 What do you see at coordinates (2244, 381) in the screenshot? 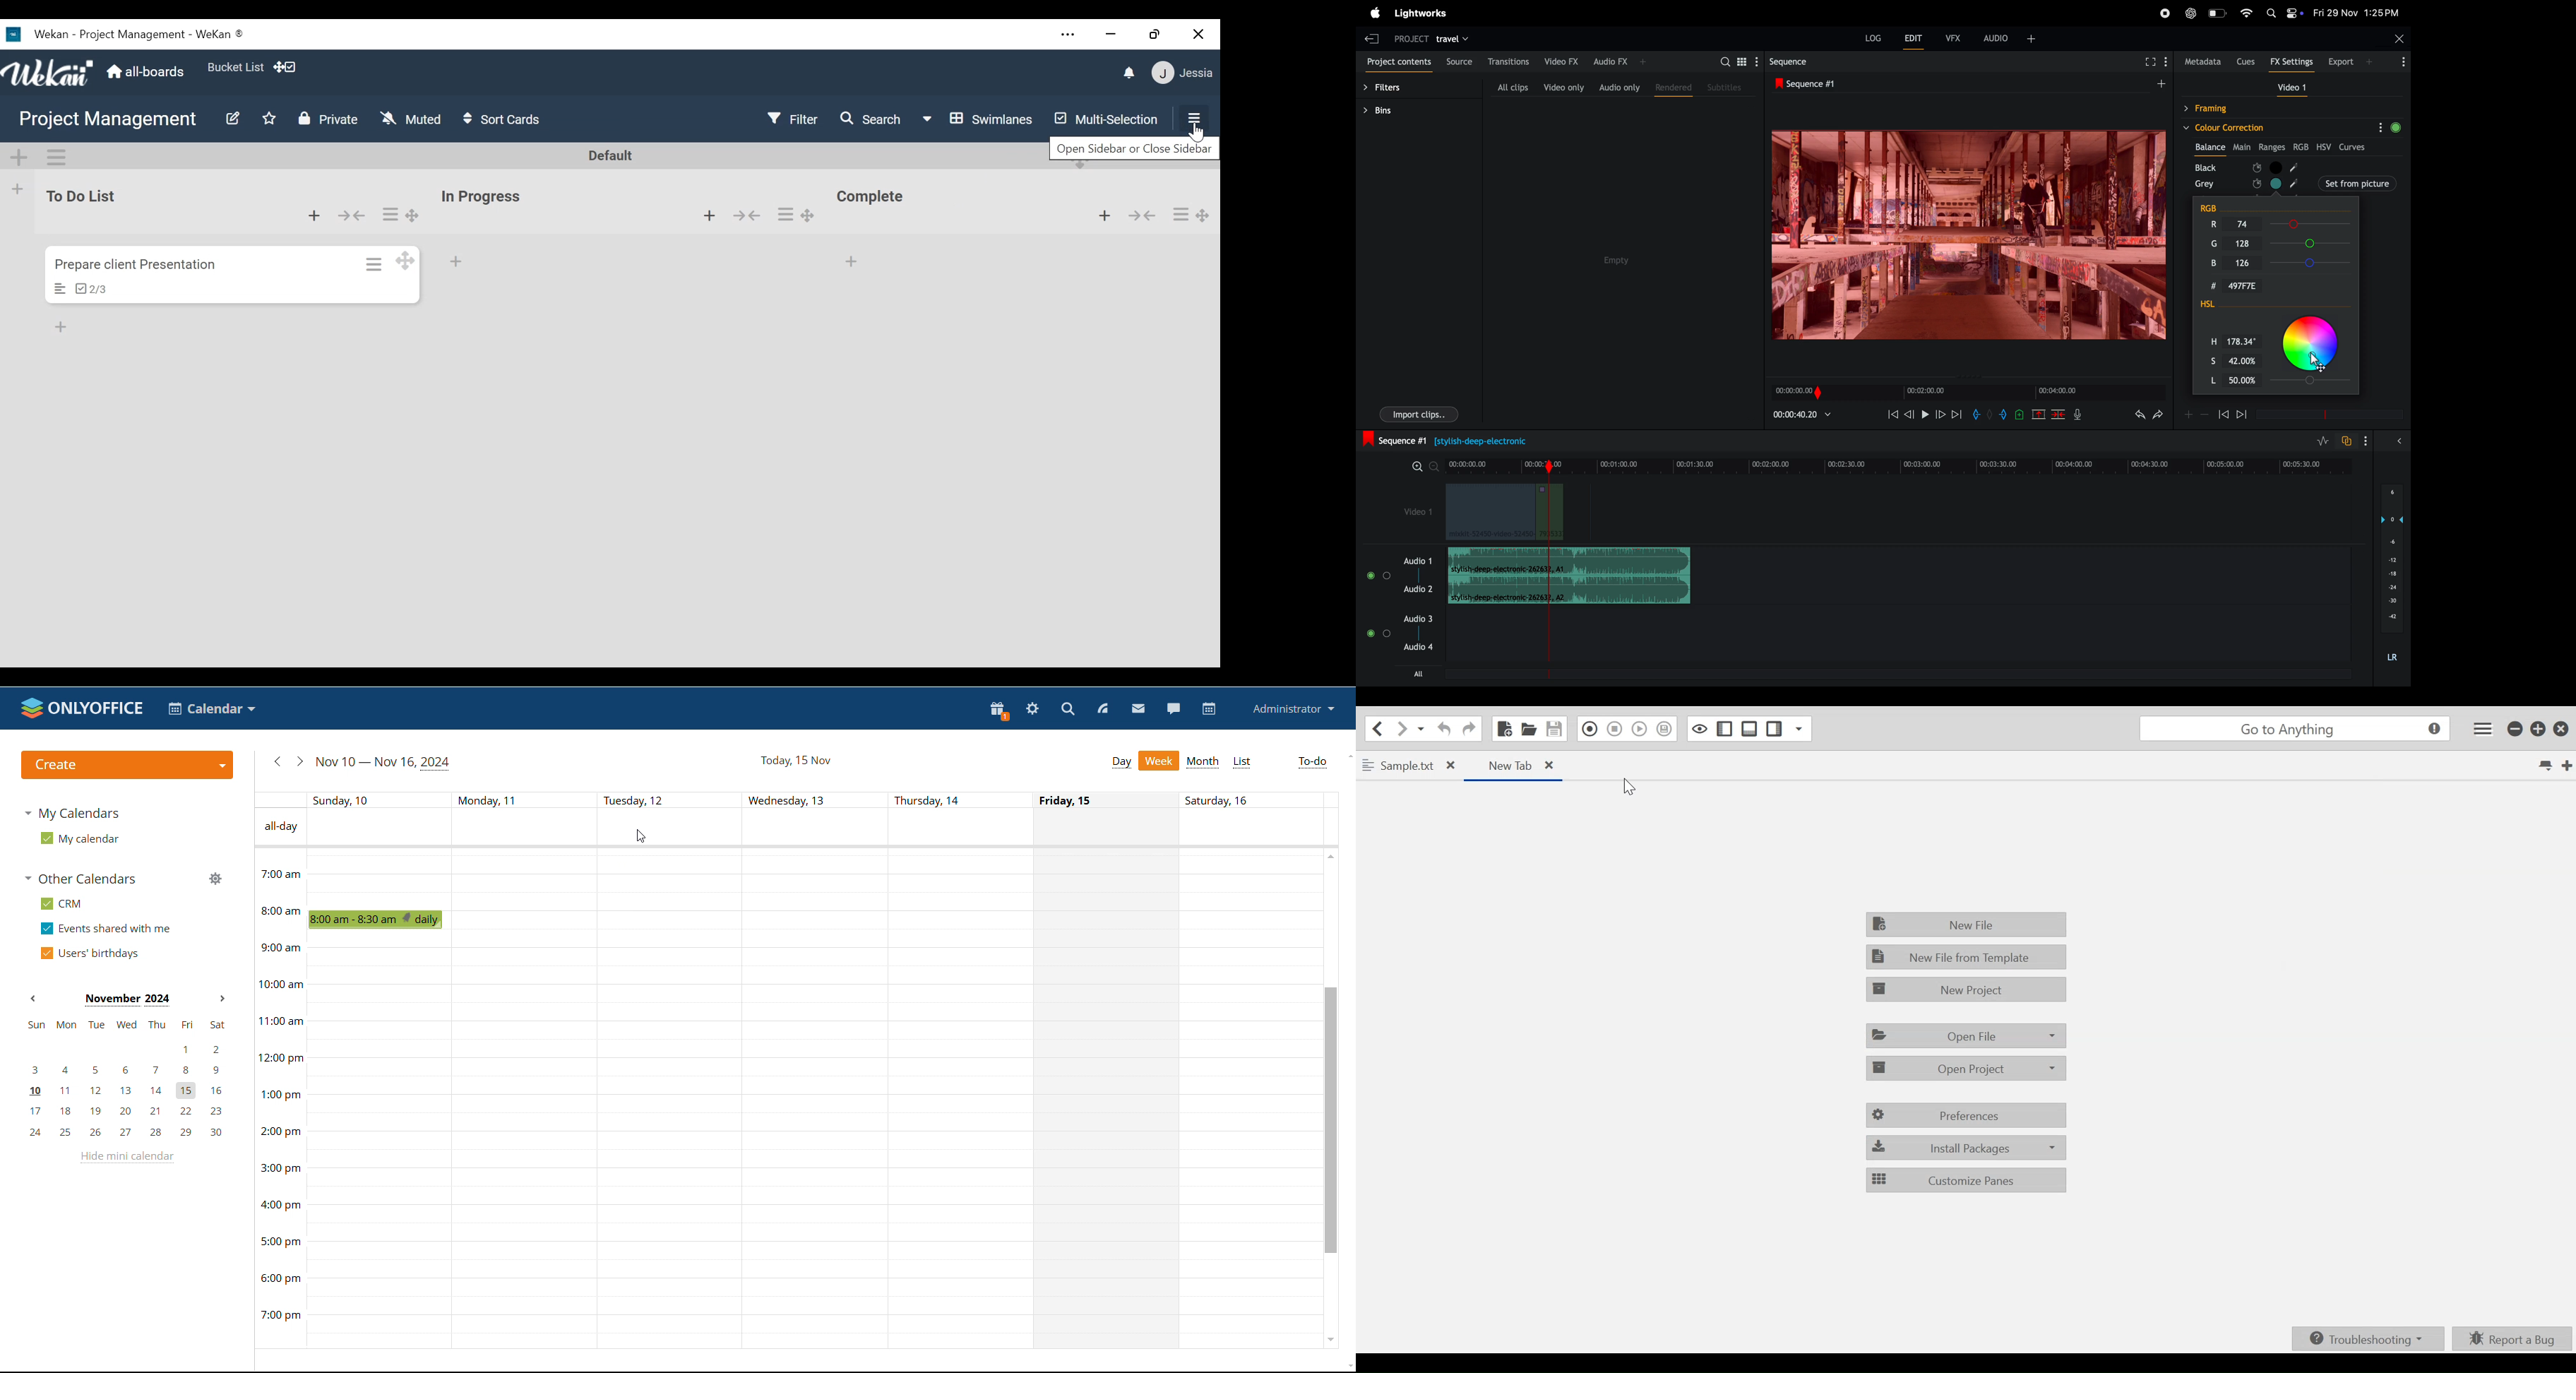
I see `L Input` at bounding box center [2244, 381].